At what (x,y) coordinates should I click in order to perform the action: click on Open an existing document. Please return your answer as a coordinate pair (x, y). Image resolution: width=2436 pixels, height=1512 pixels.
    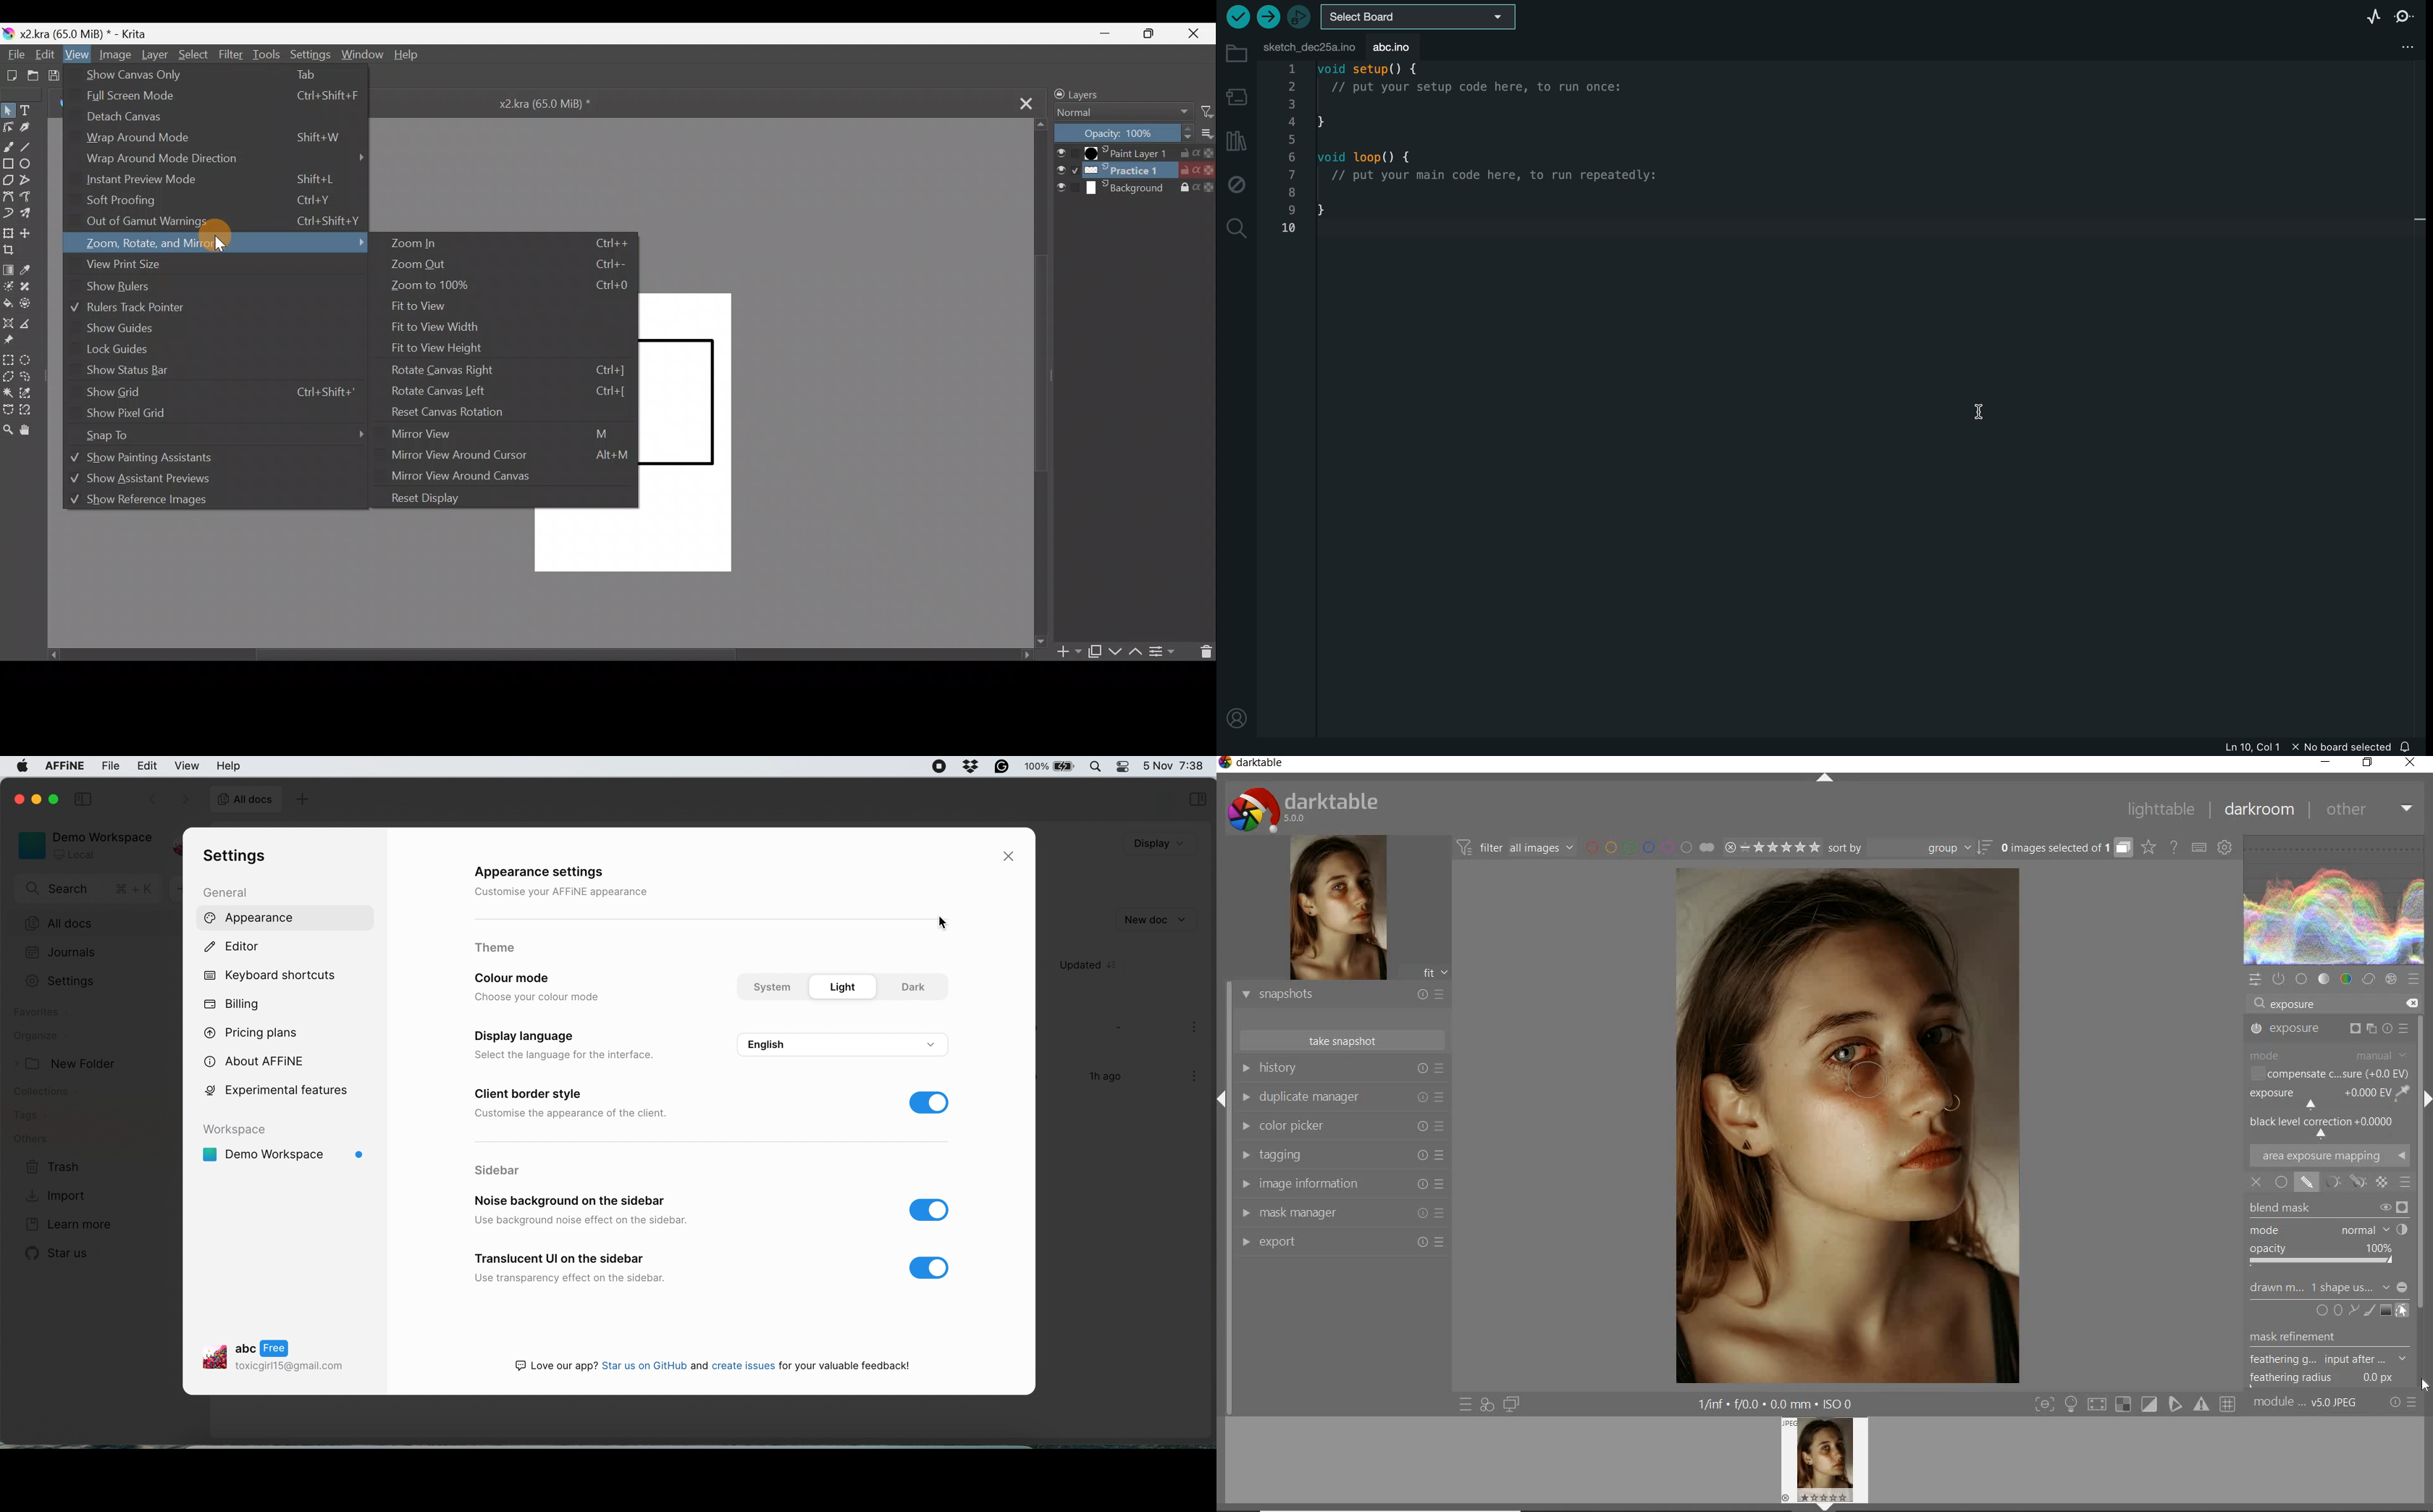
    Looking at the image, I should click on (33, 75).